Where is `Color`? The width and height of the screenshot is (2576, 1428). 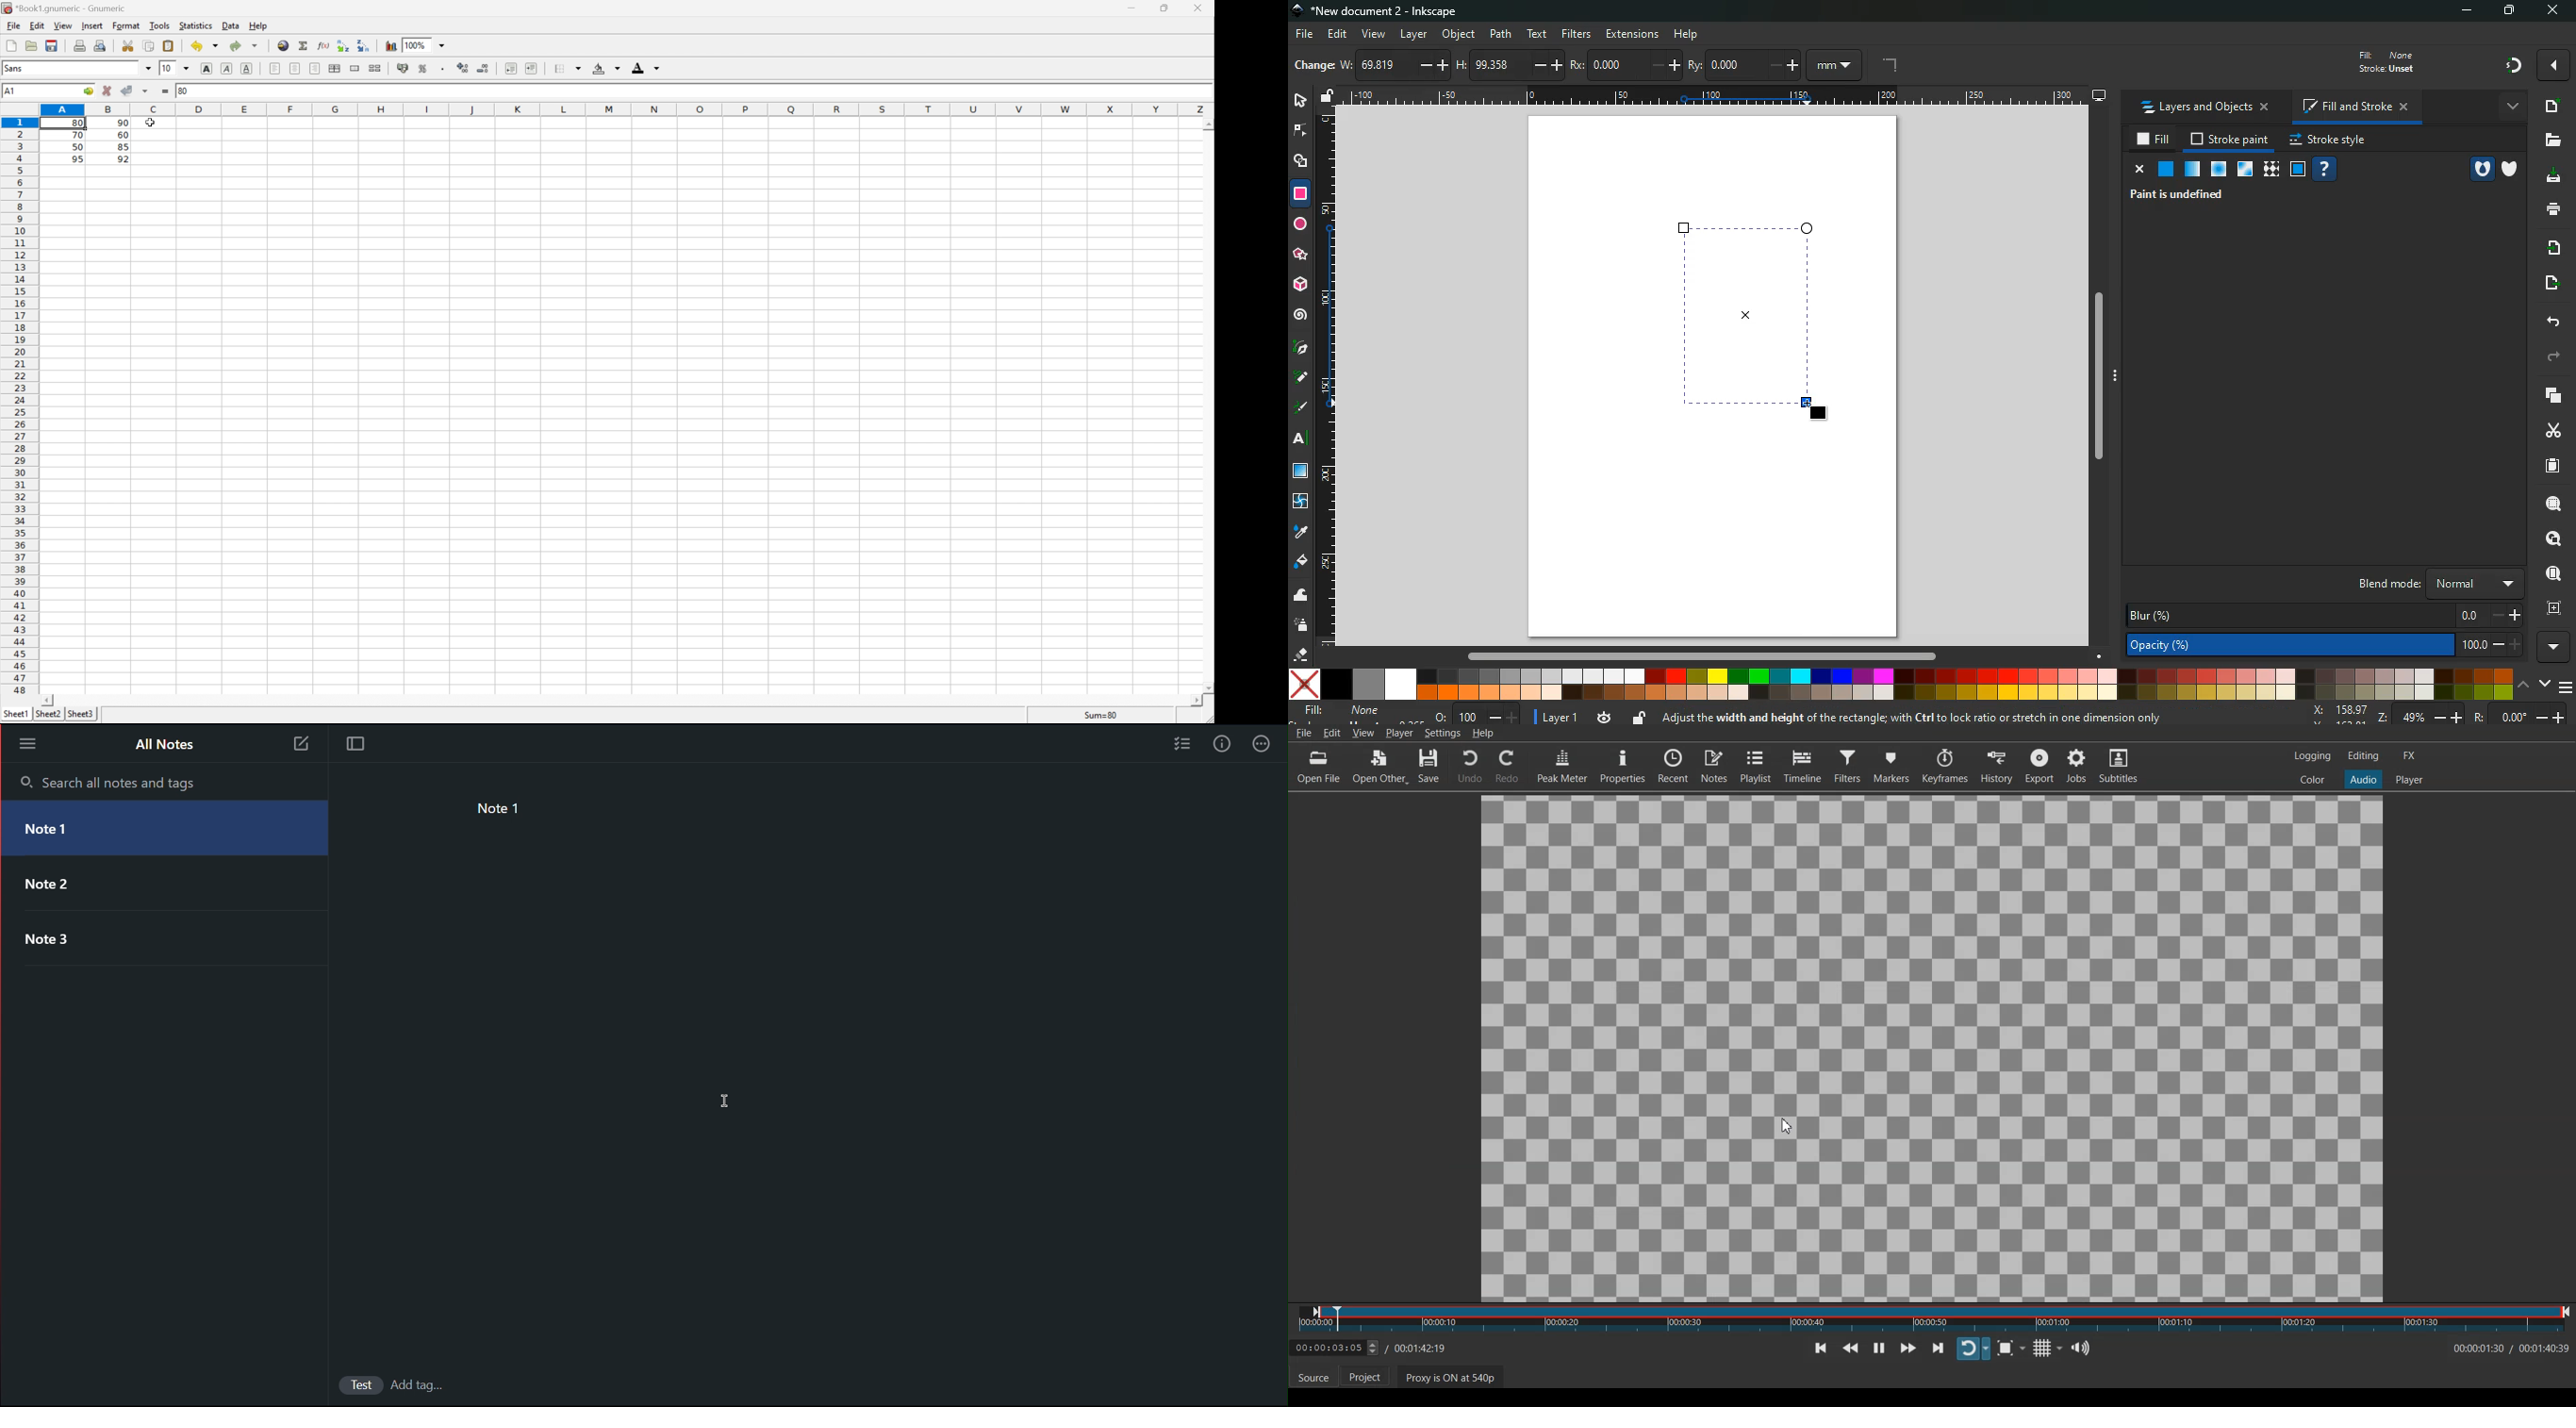 Color is located at coordinates (2313, 780).